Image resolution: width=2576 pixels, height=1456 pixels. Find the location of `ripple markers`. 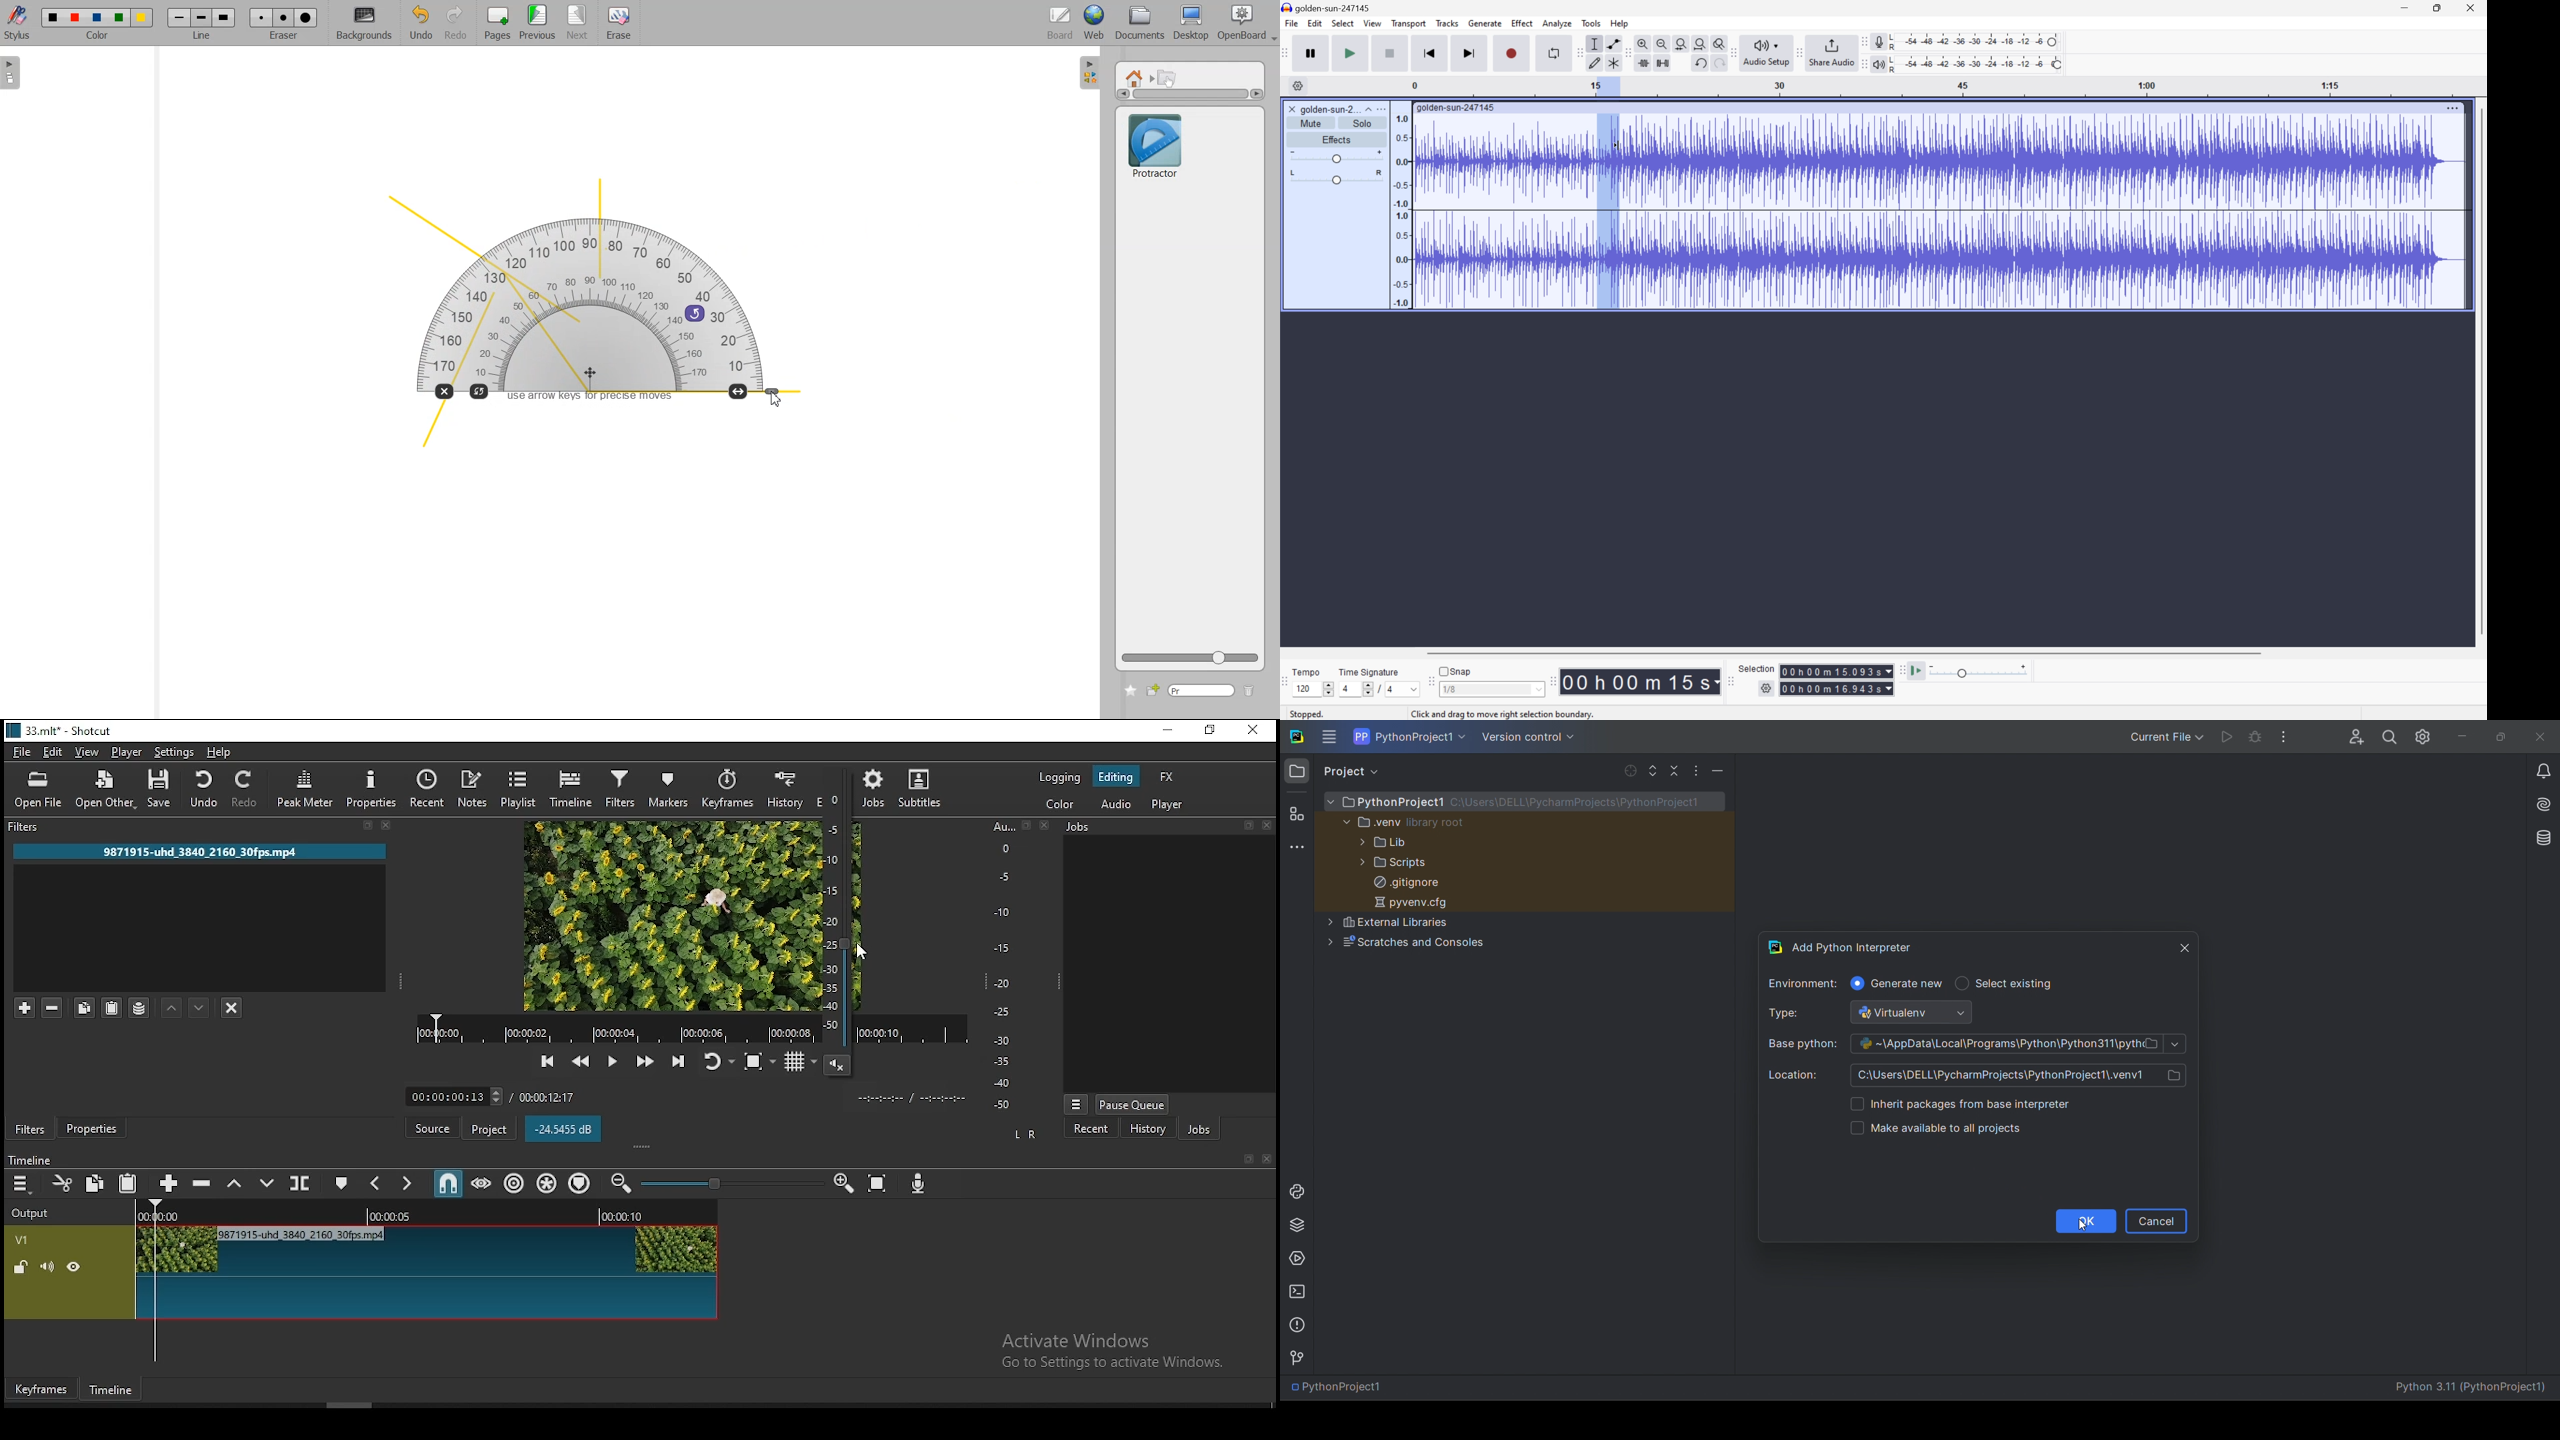

ripple markers is located at coordinates (579, 1184).